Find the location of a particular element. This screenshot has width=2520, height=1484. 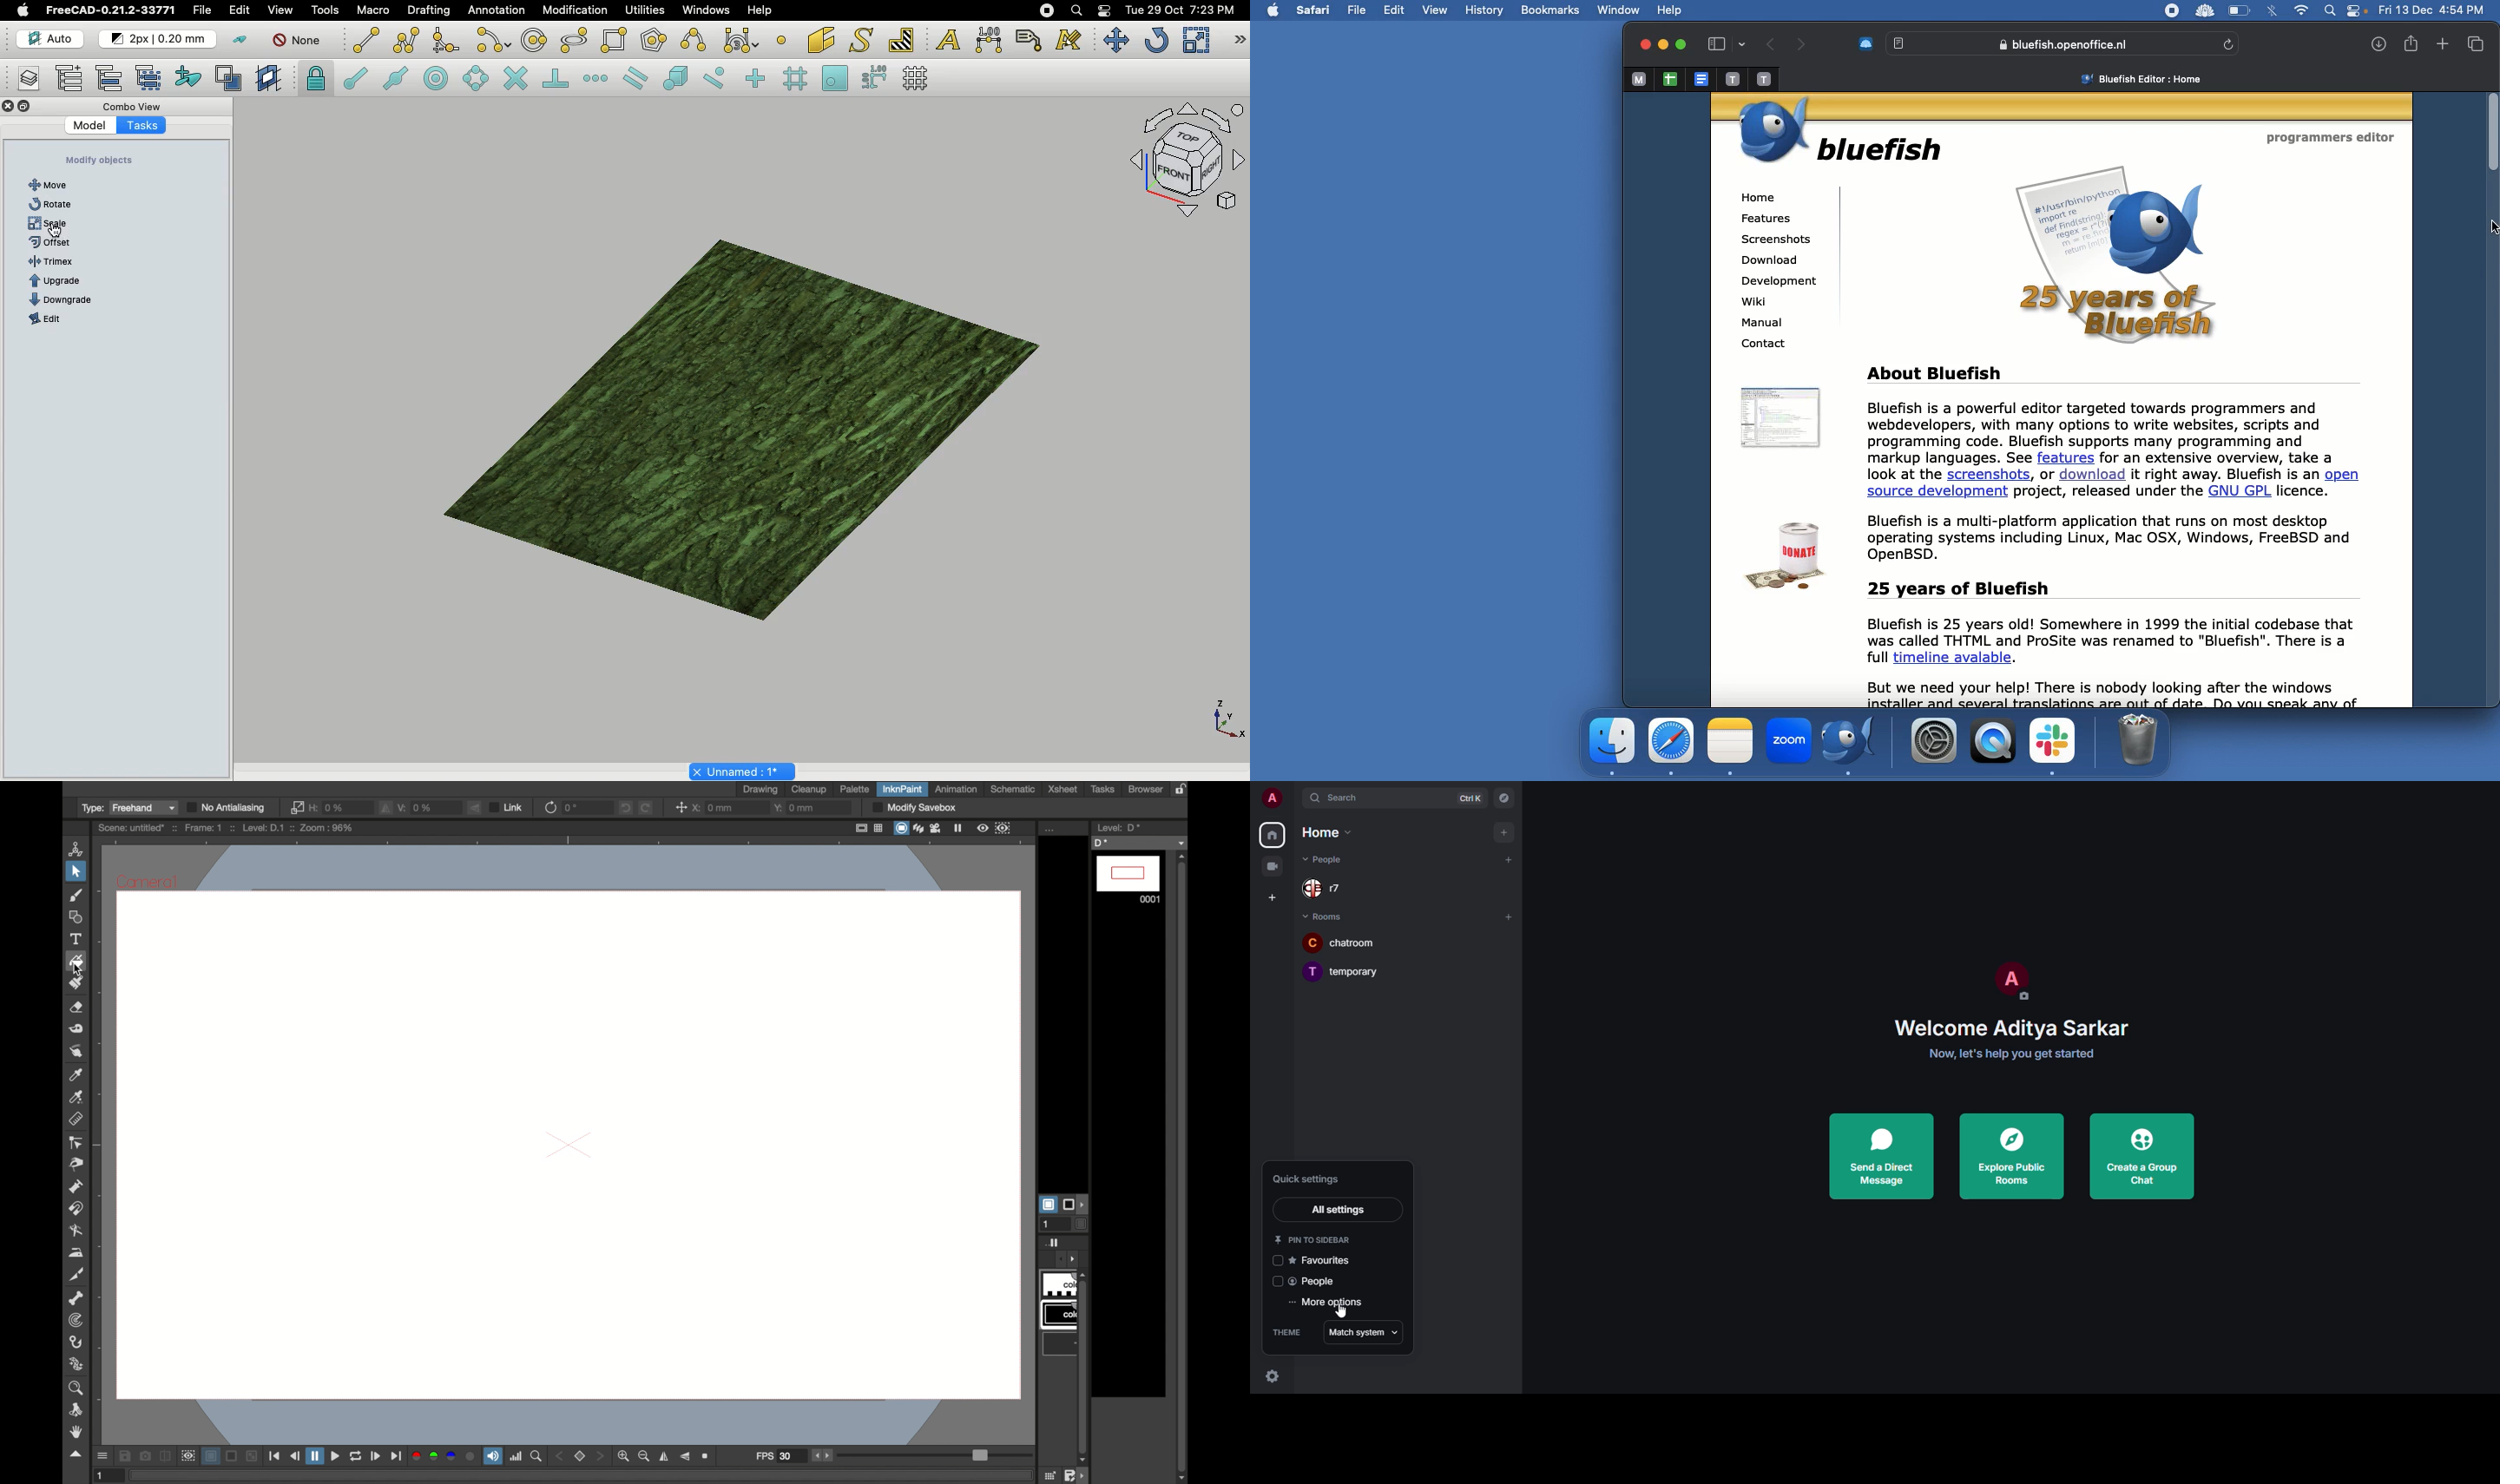

Bluefish is located at coordinates (1857, 741).